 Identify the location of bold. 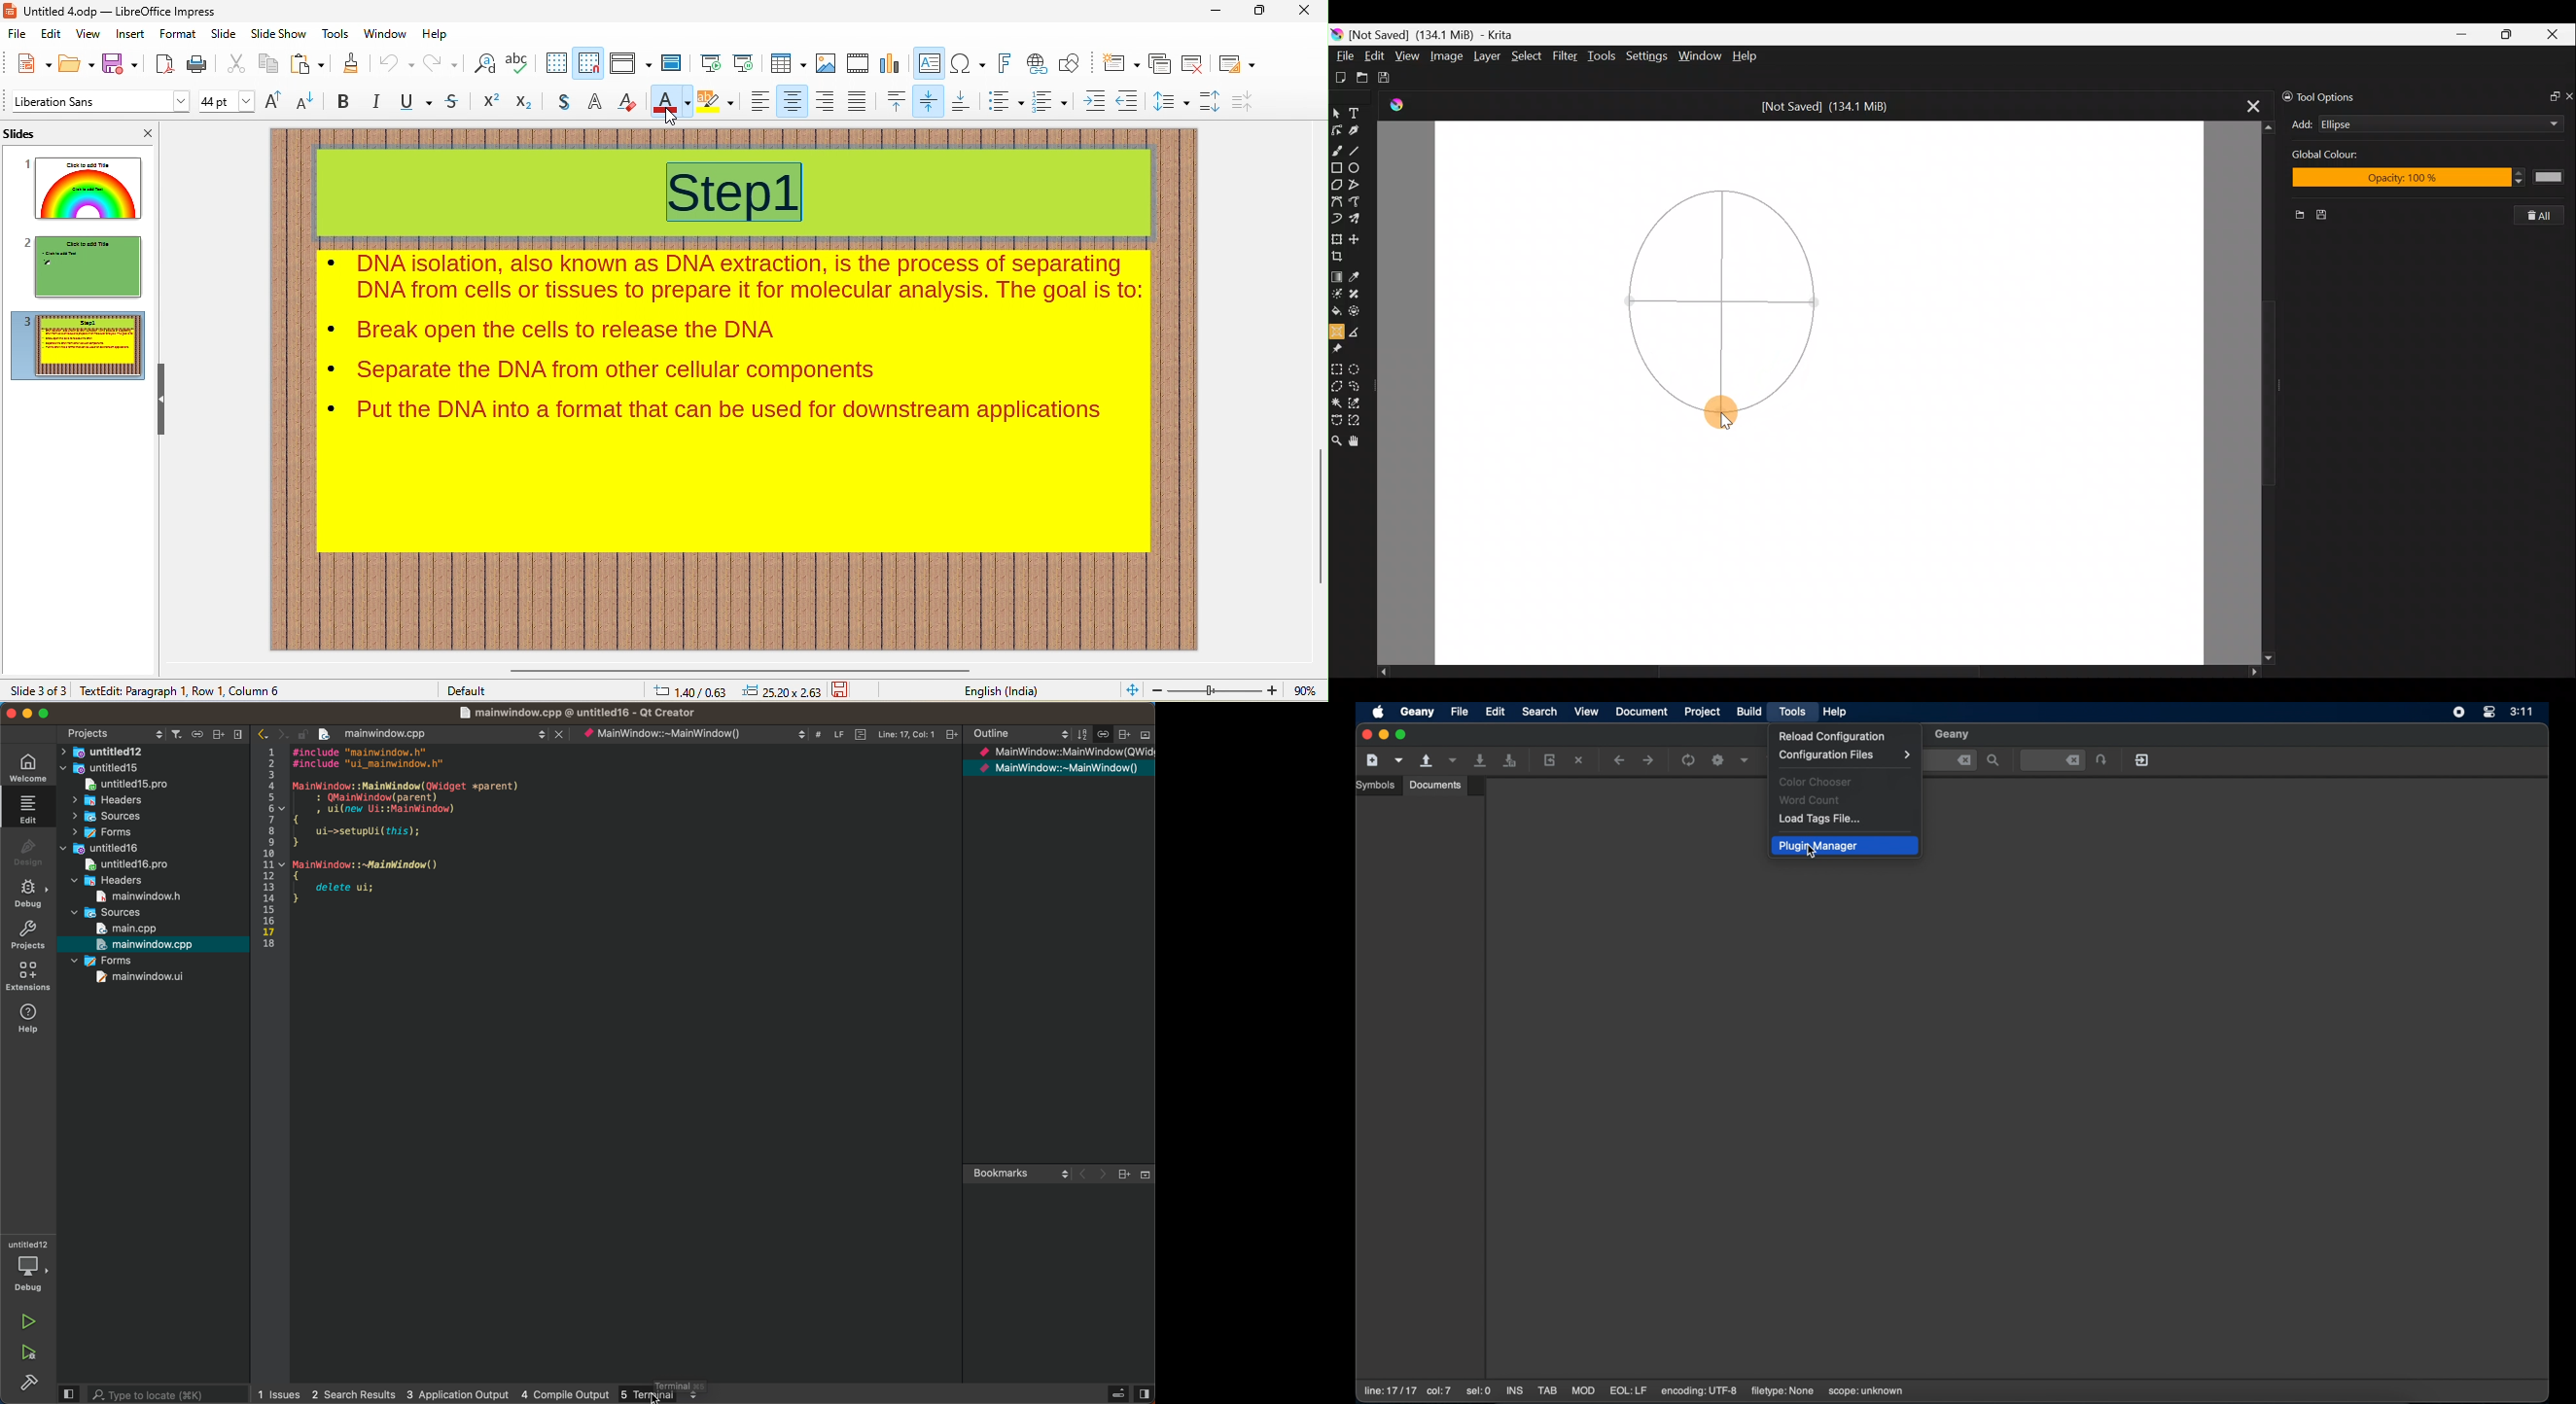
(343, 101).